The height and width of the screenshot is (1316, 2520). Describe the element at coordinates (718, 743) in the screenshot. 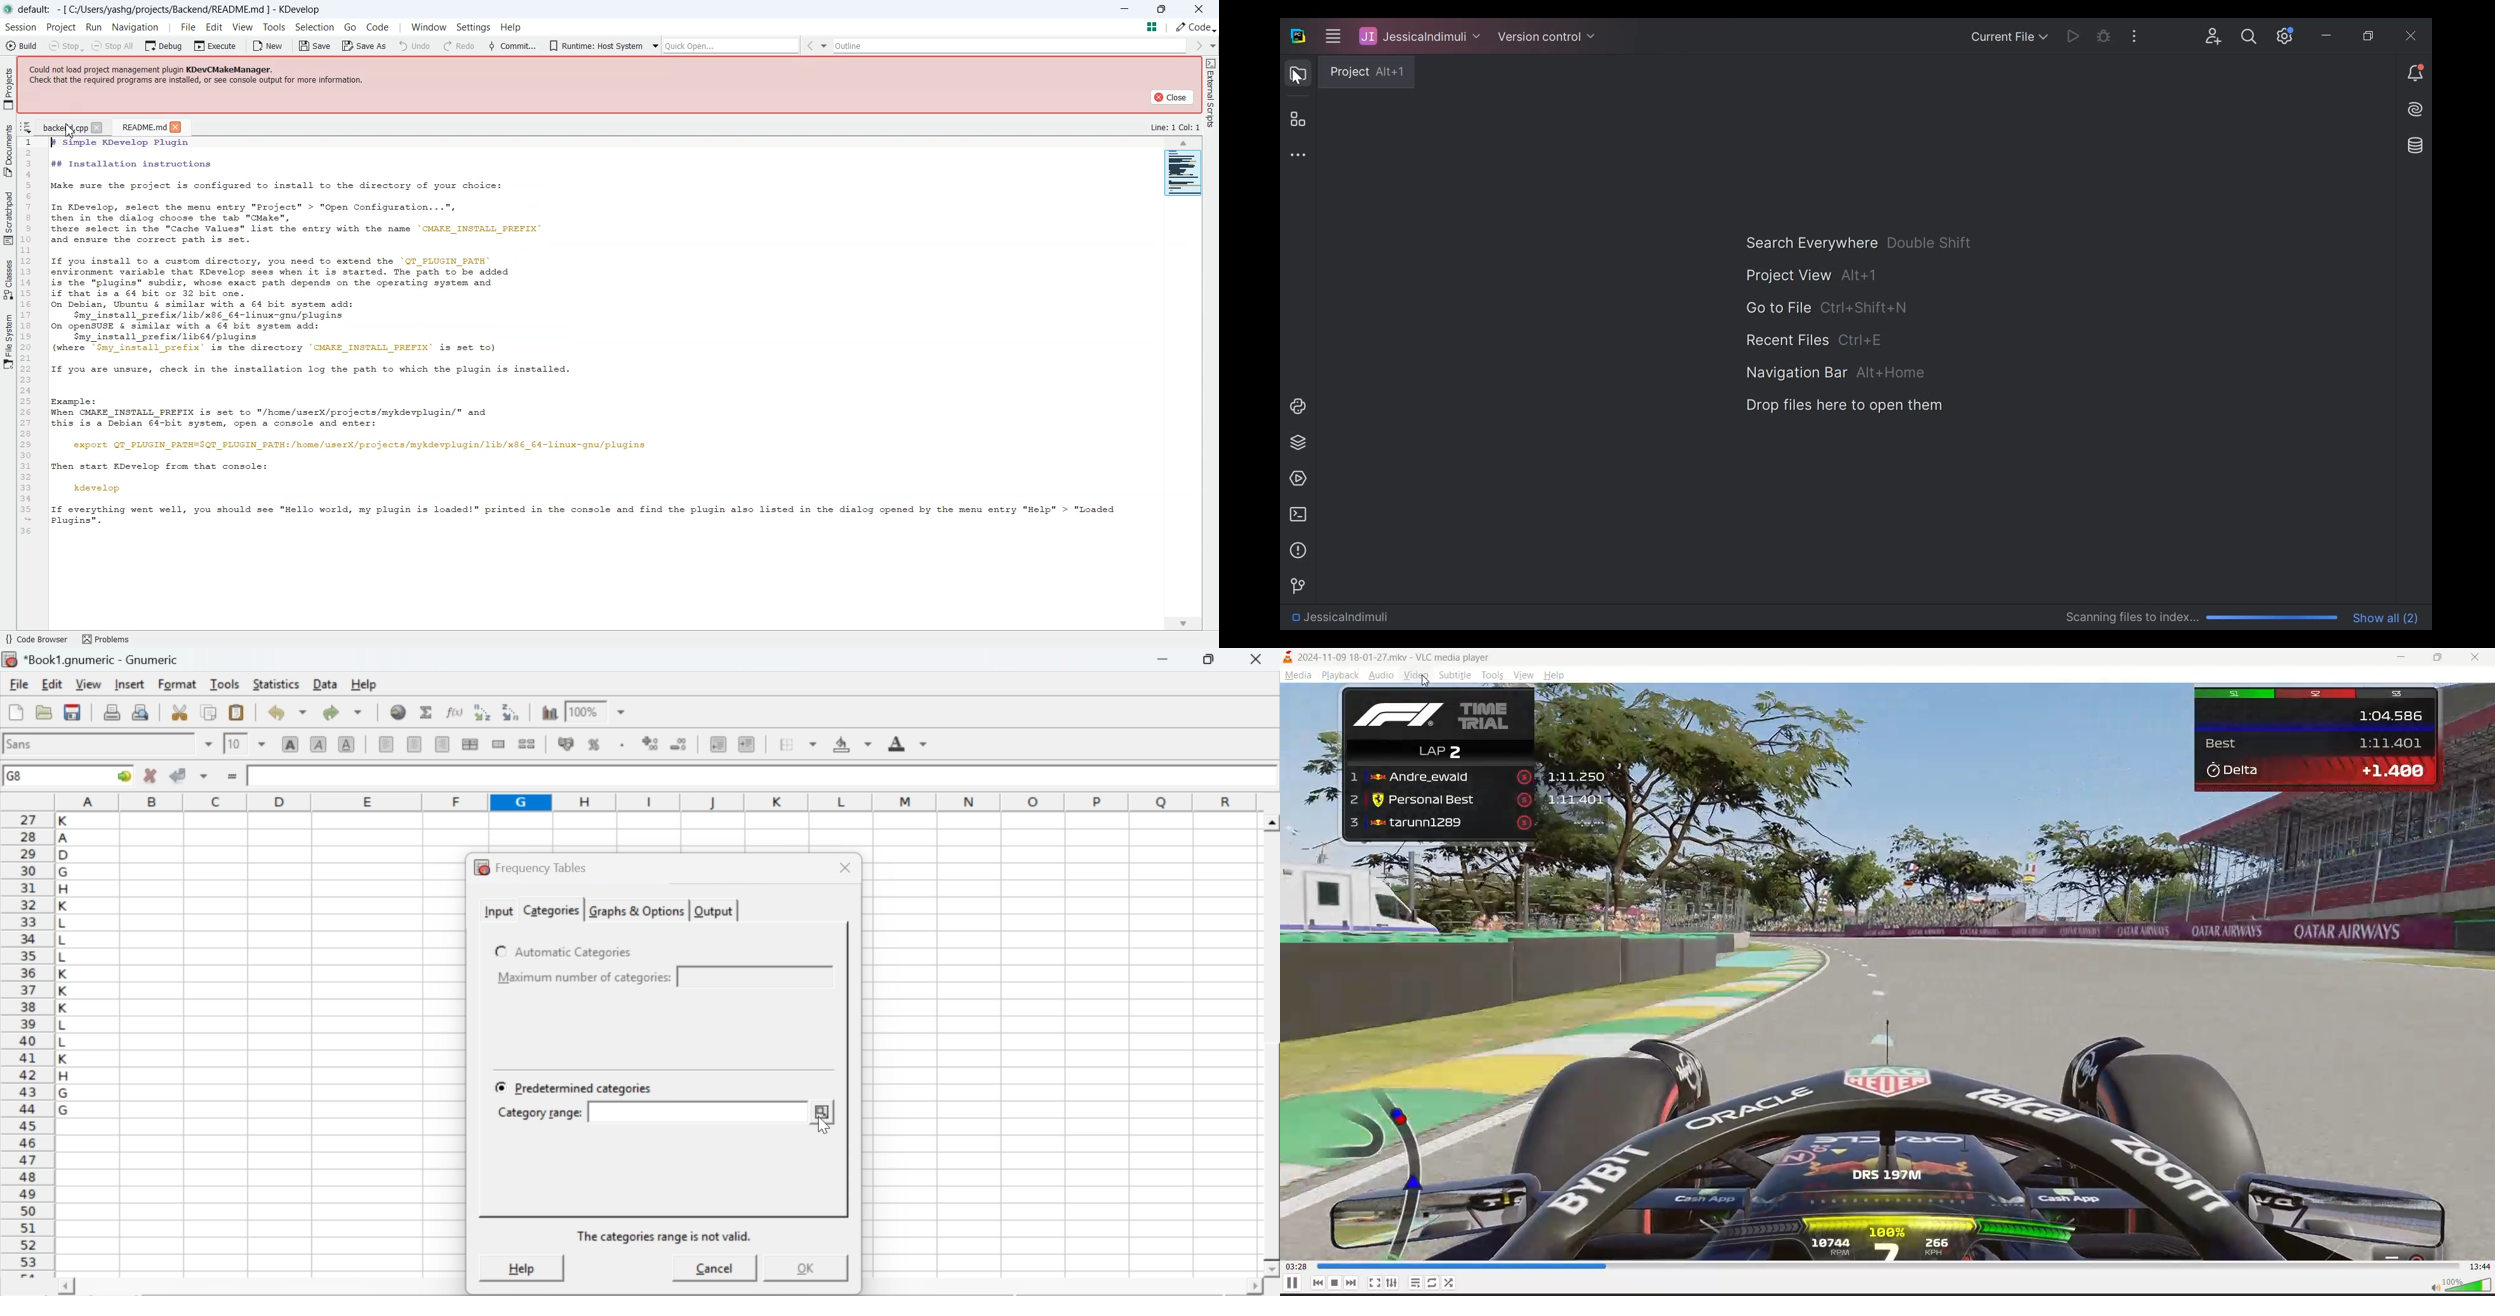

I see `decrease indent` at that location.